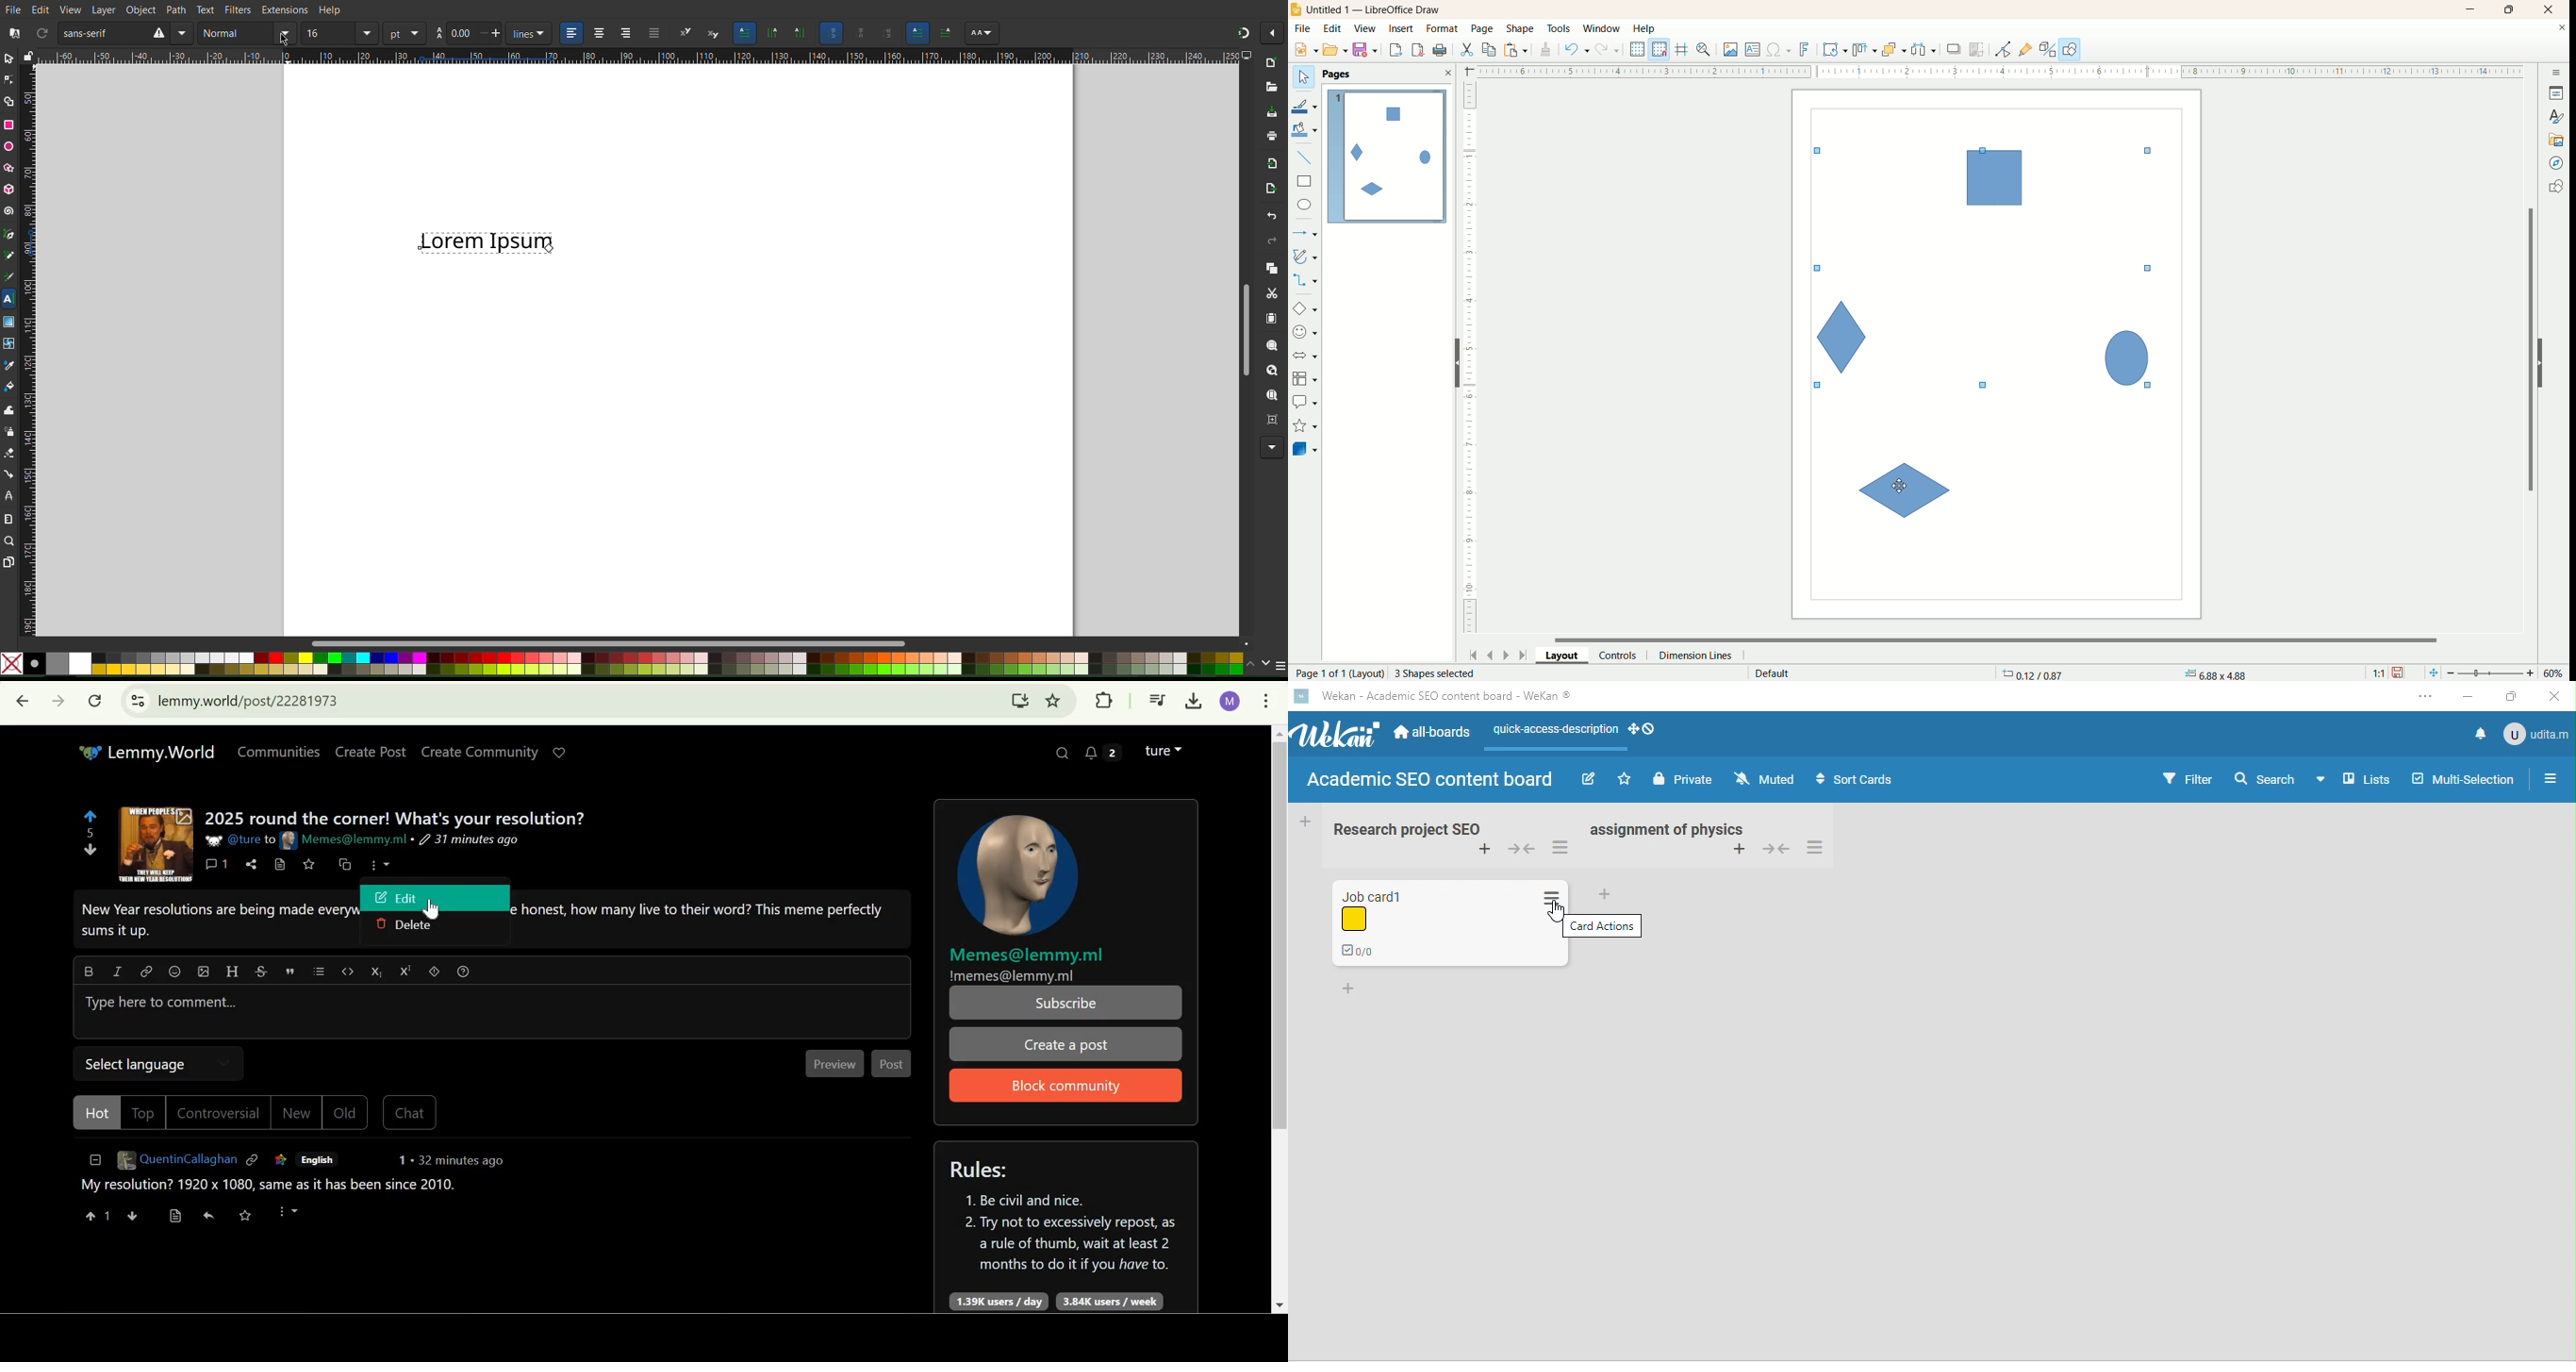 The height and width of the screenshot is (1372, 2576). What do you see at coordinates (1358, 952) in the screenshot?
I see `checklist ` at bounding box center [1358, 952].